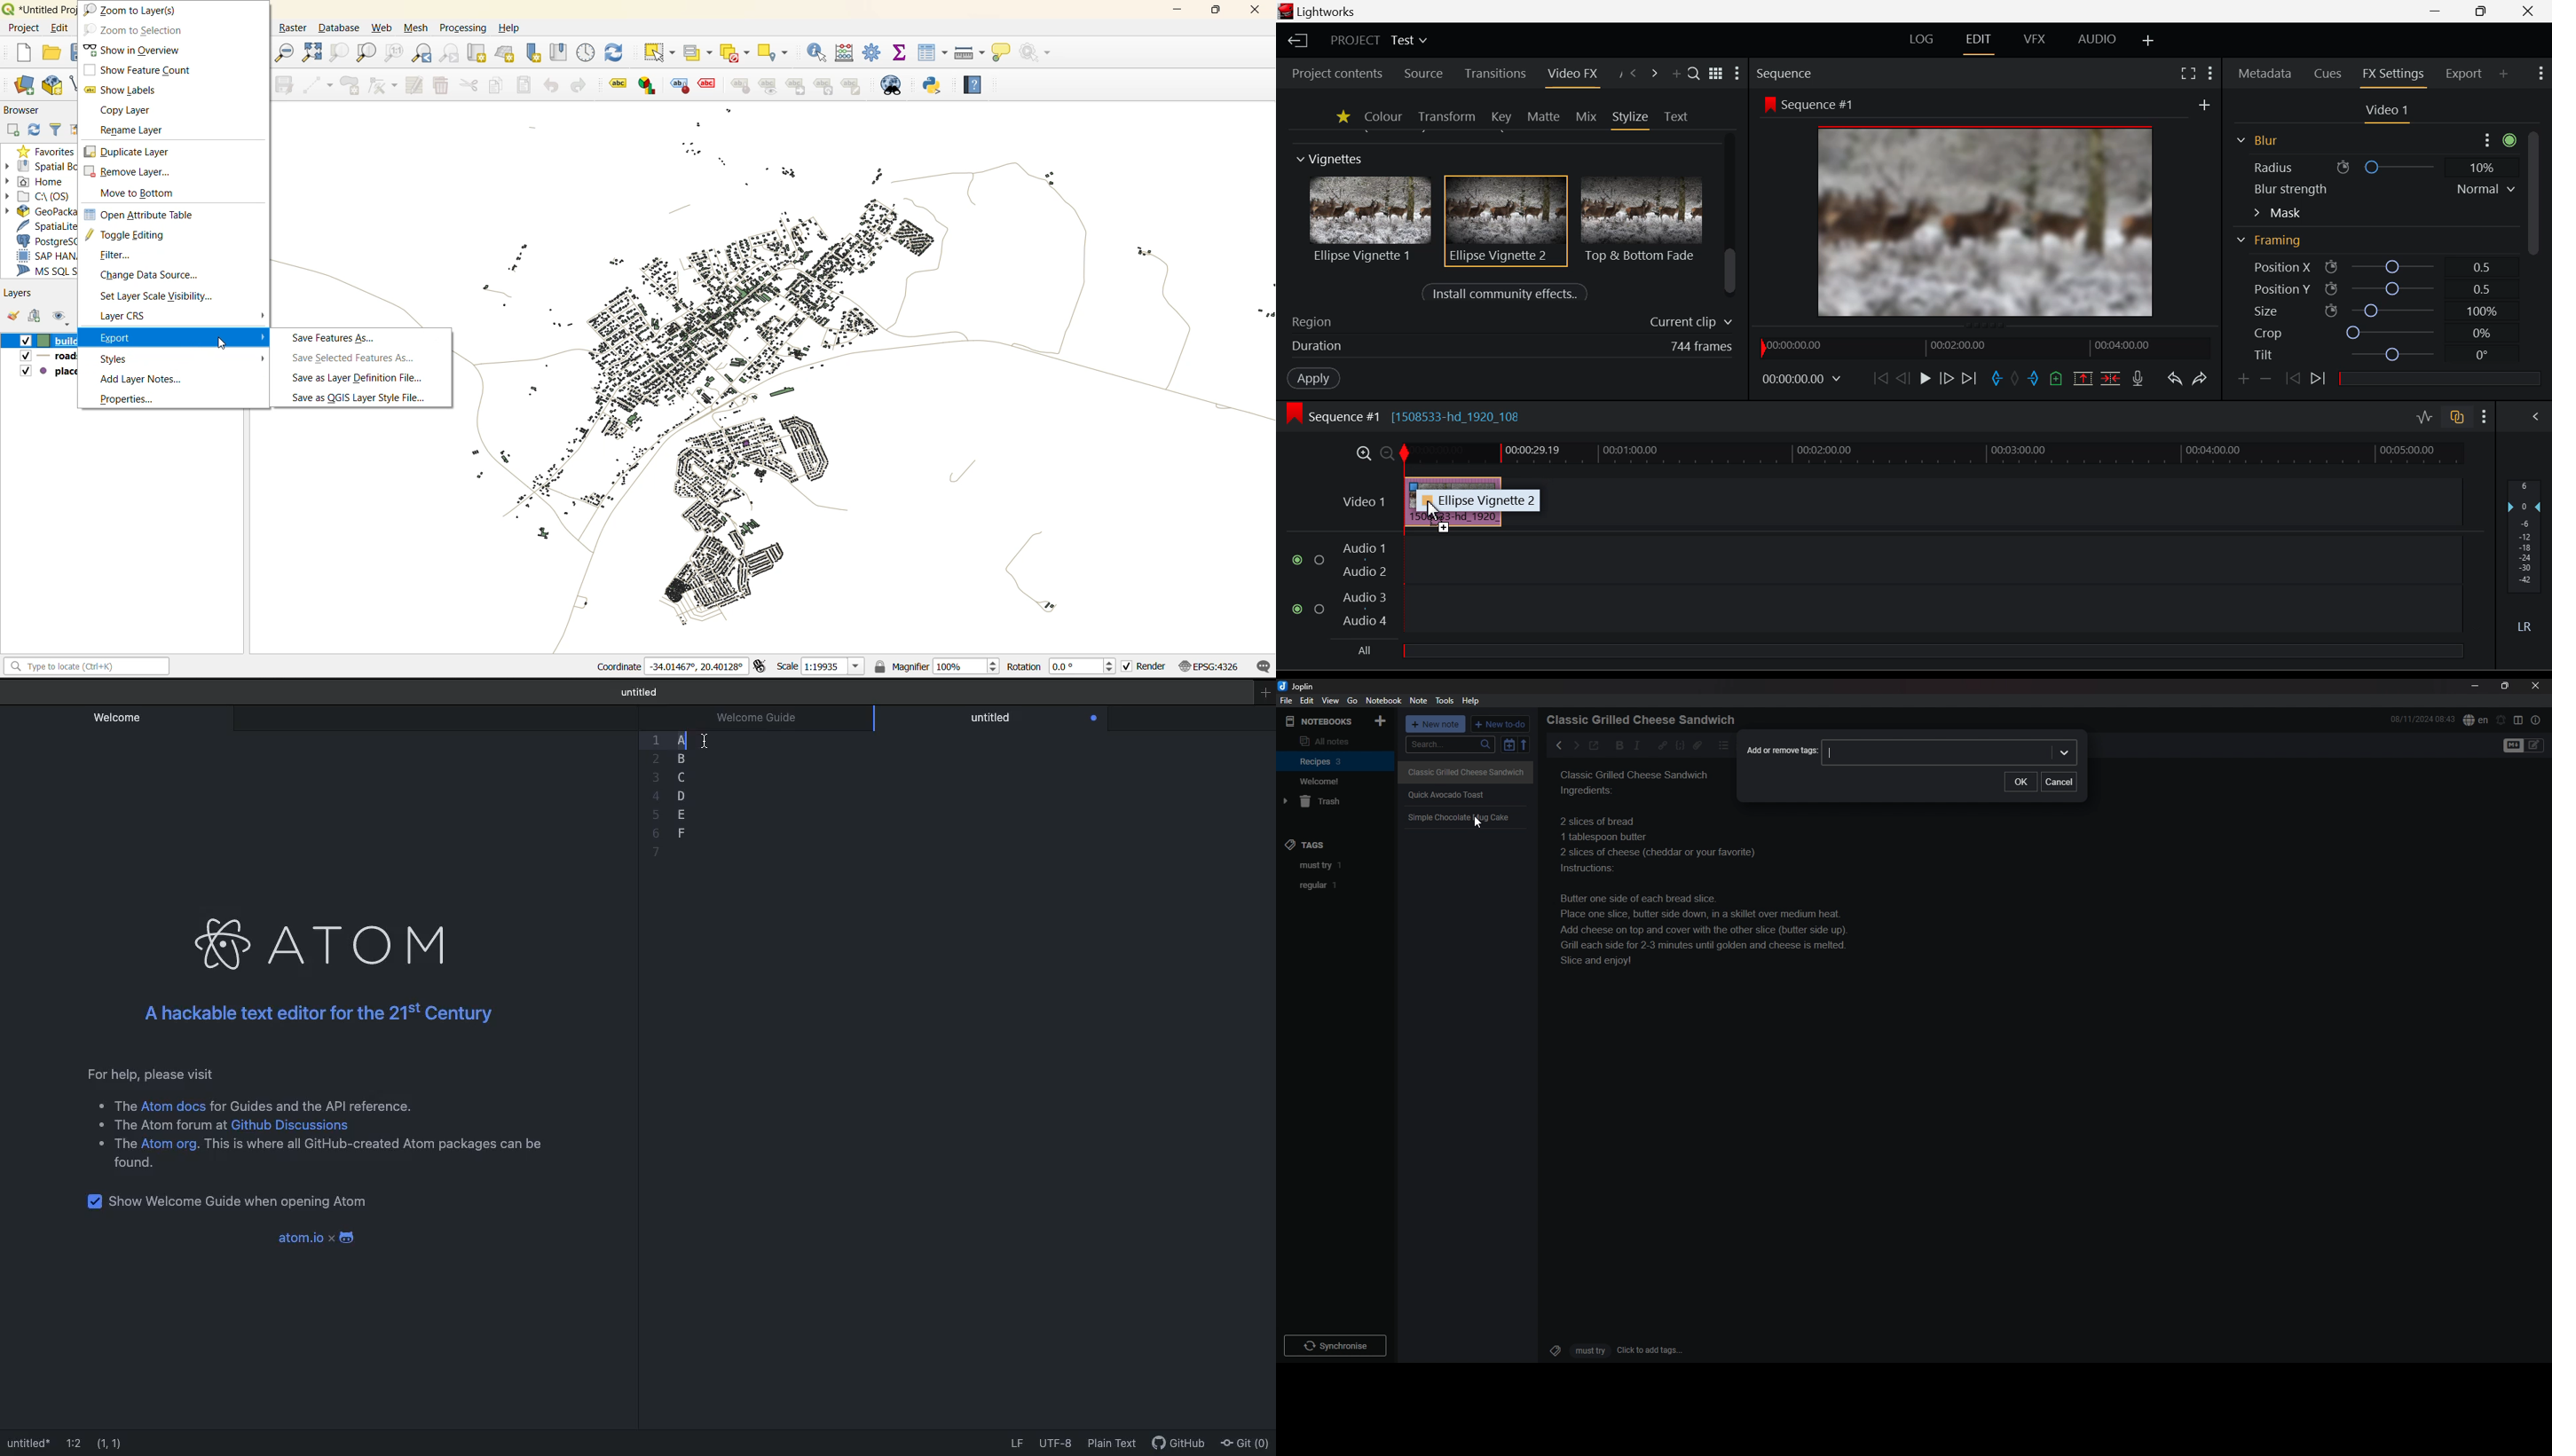 The height and width of the screenshot is (1456, 2576). What do you see at coordinates (2015, 377) in the screenshot?
I see `Remove all marks` at bounding box center [2015, 377].